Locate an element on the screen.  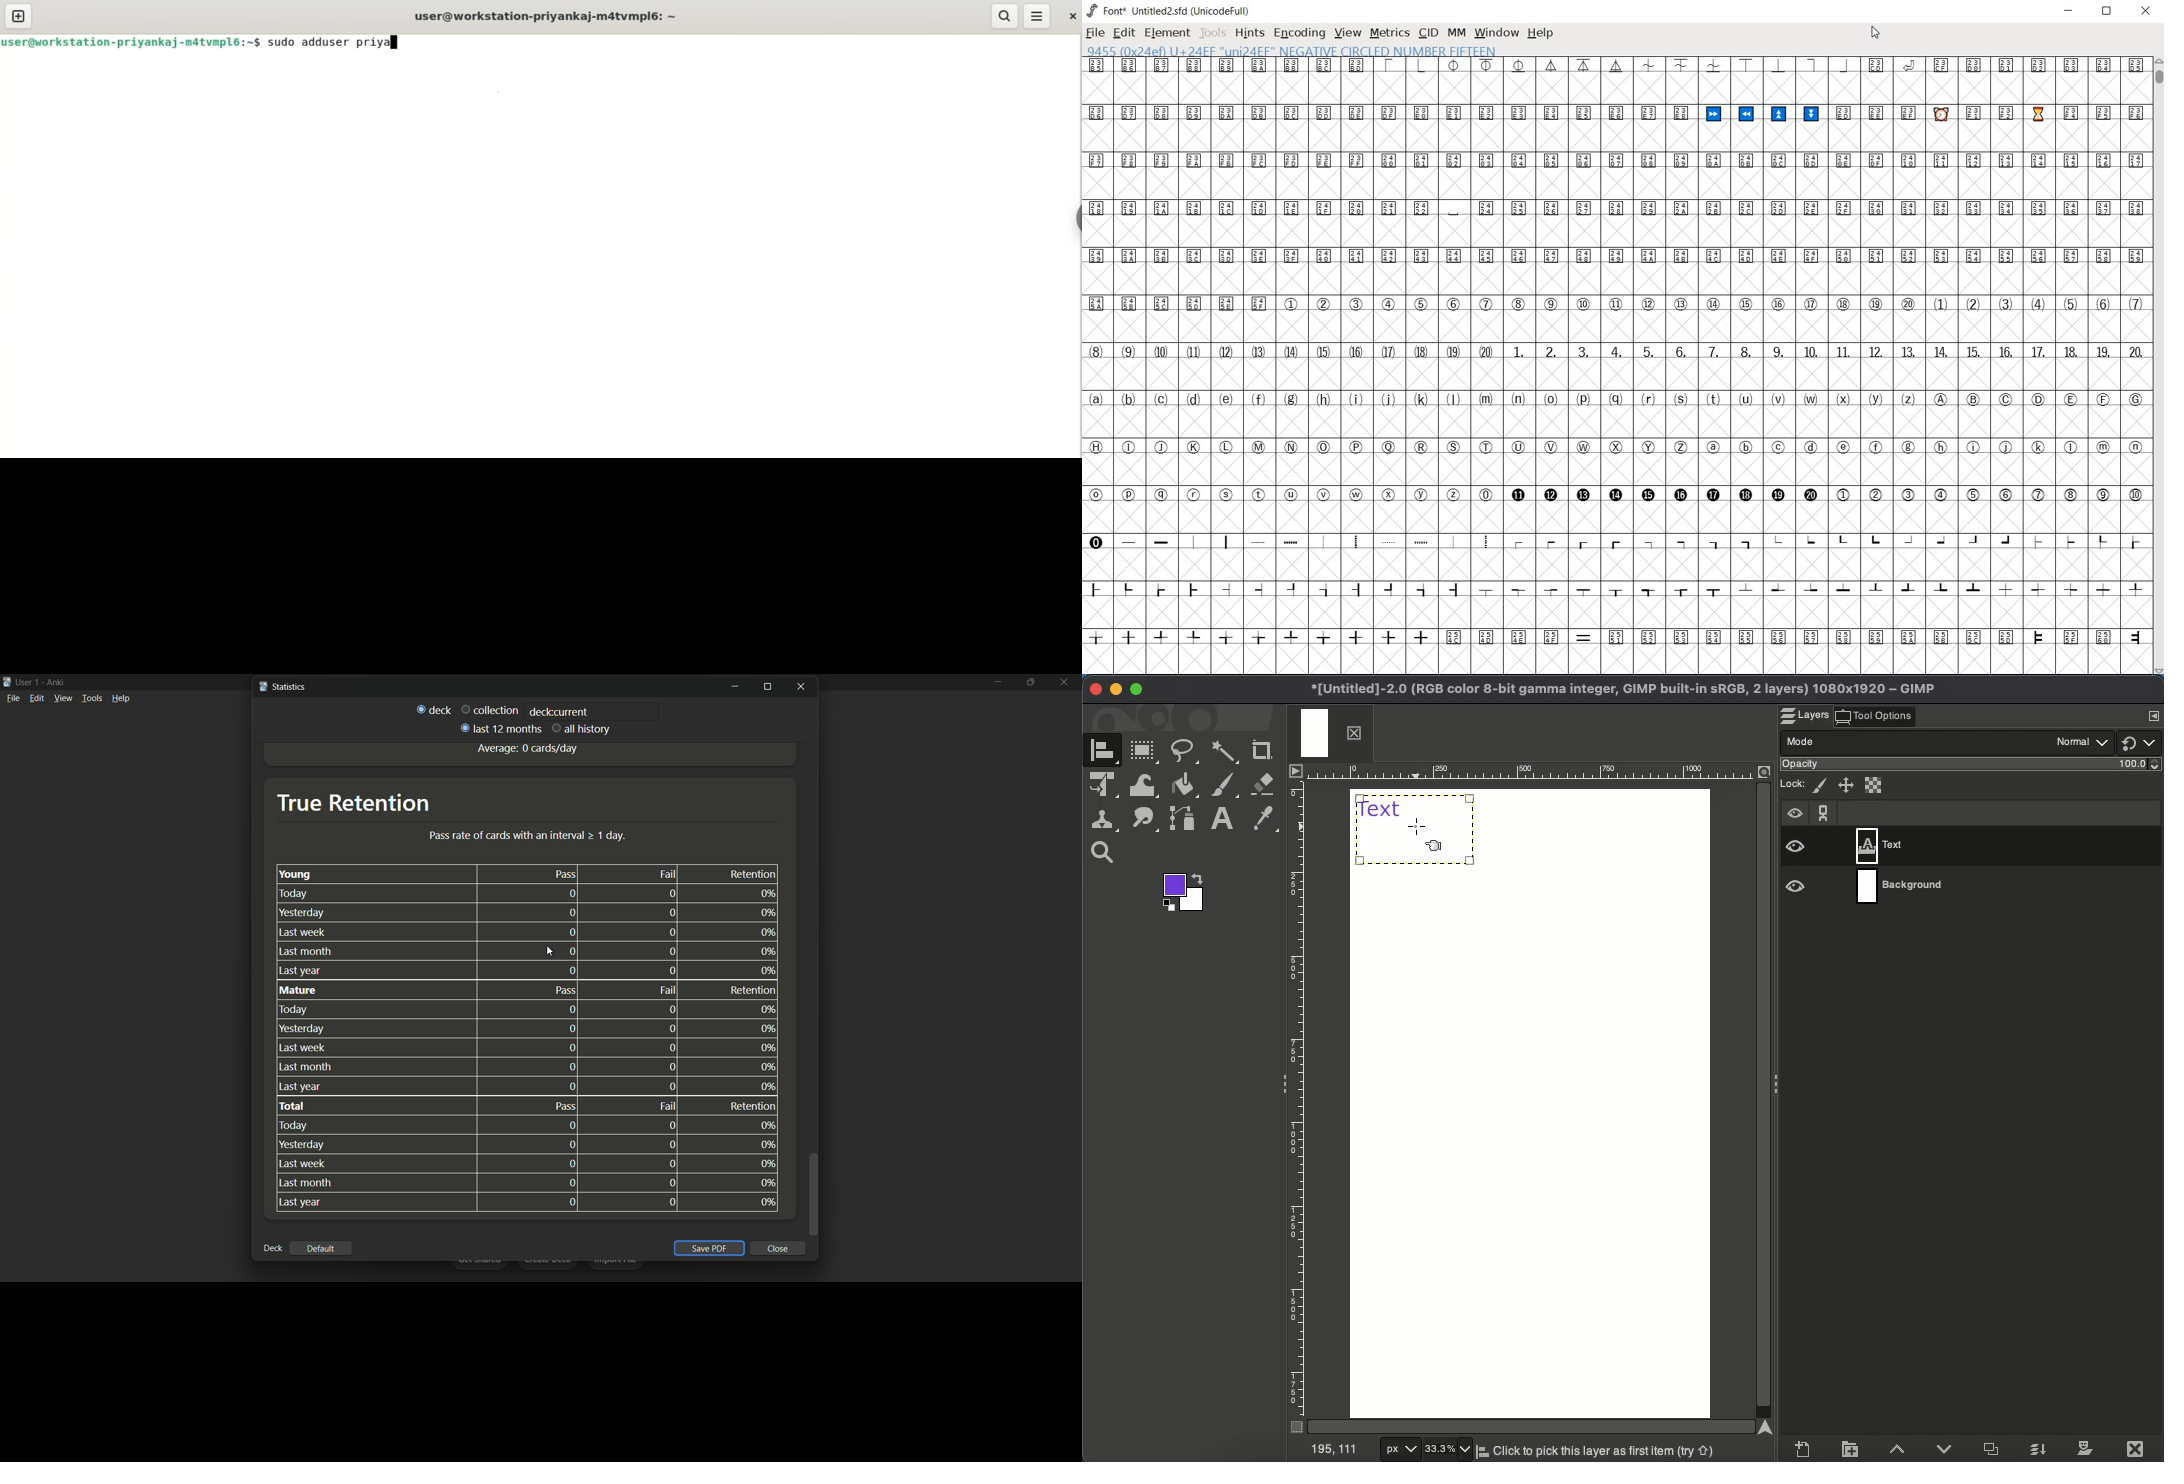
close is located at coordinates (1071, 16).